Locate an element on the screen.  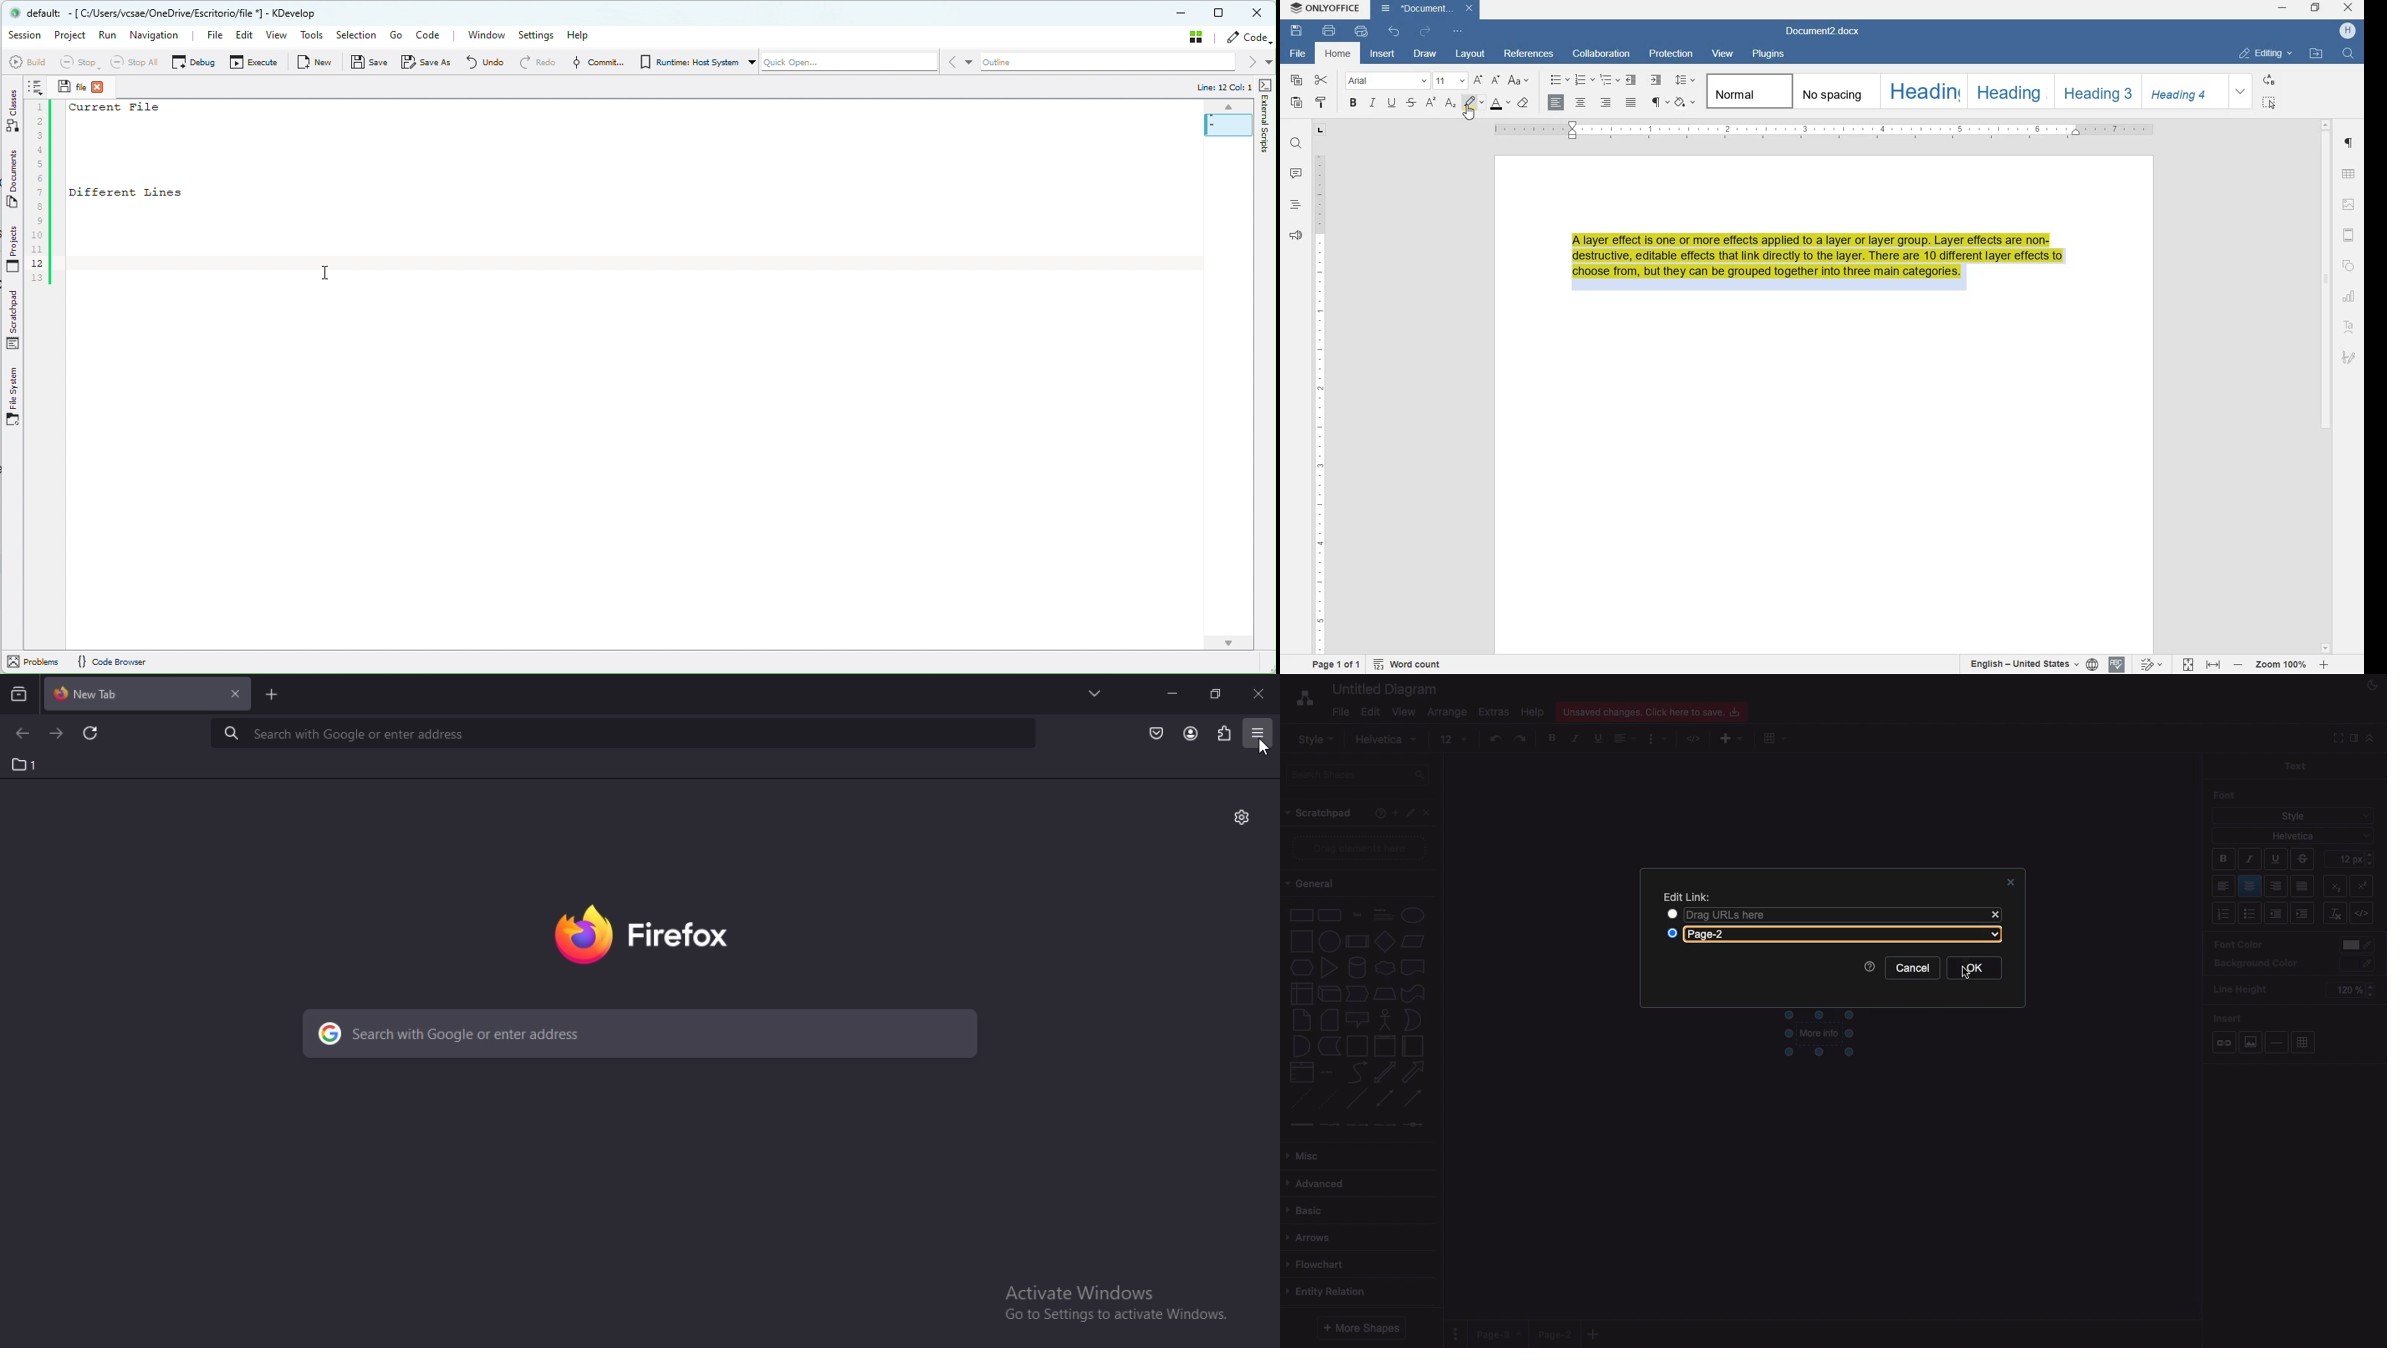
12 pt - Size is located at coordinates (2353, 858).